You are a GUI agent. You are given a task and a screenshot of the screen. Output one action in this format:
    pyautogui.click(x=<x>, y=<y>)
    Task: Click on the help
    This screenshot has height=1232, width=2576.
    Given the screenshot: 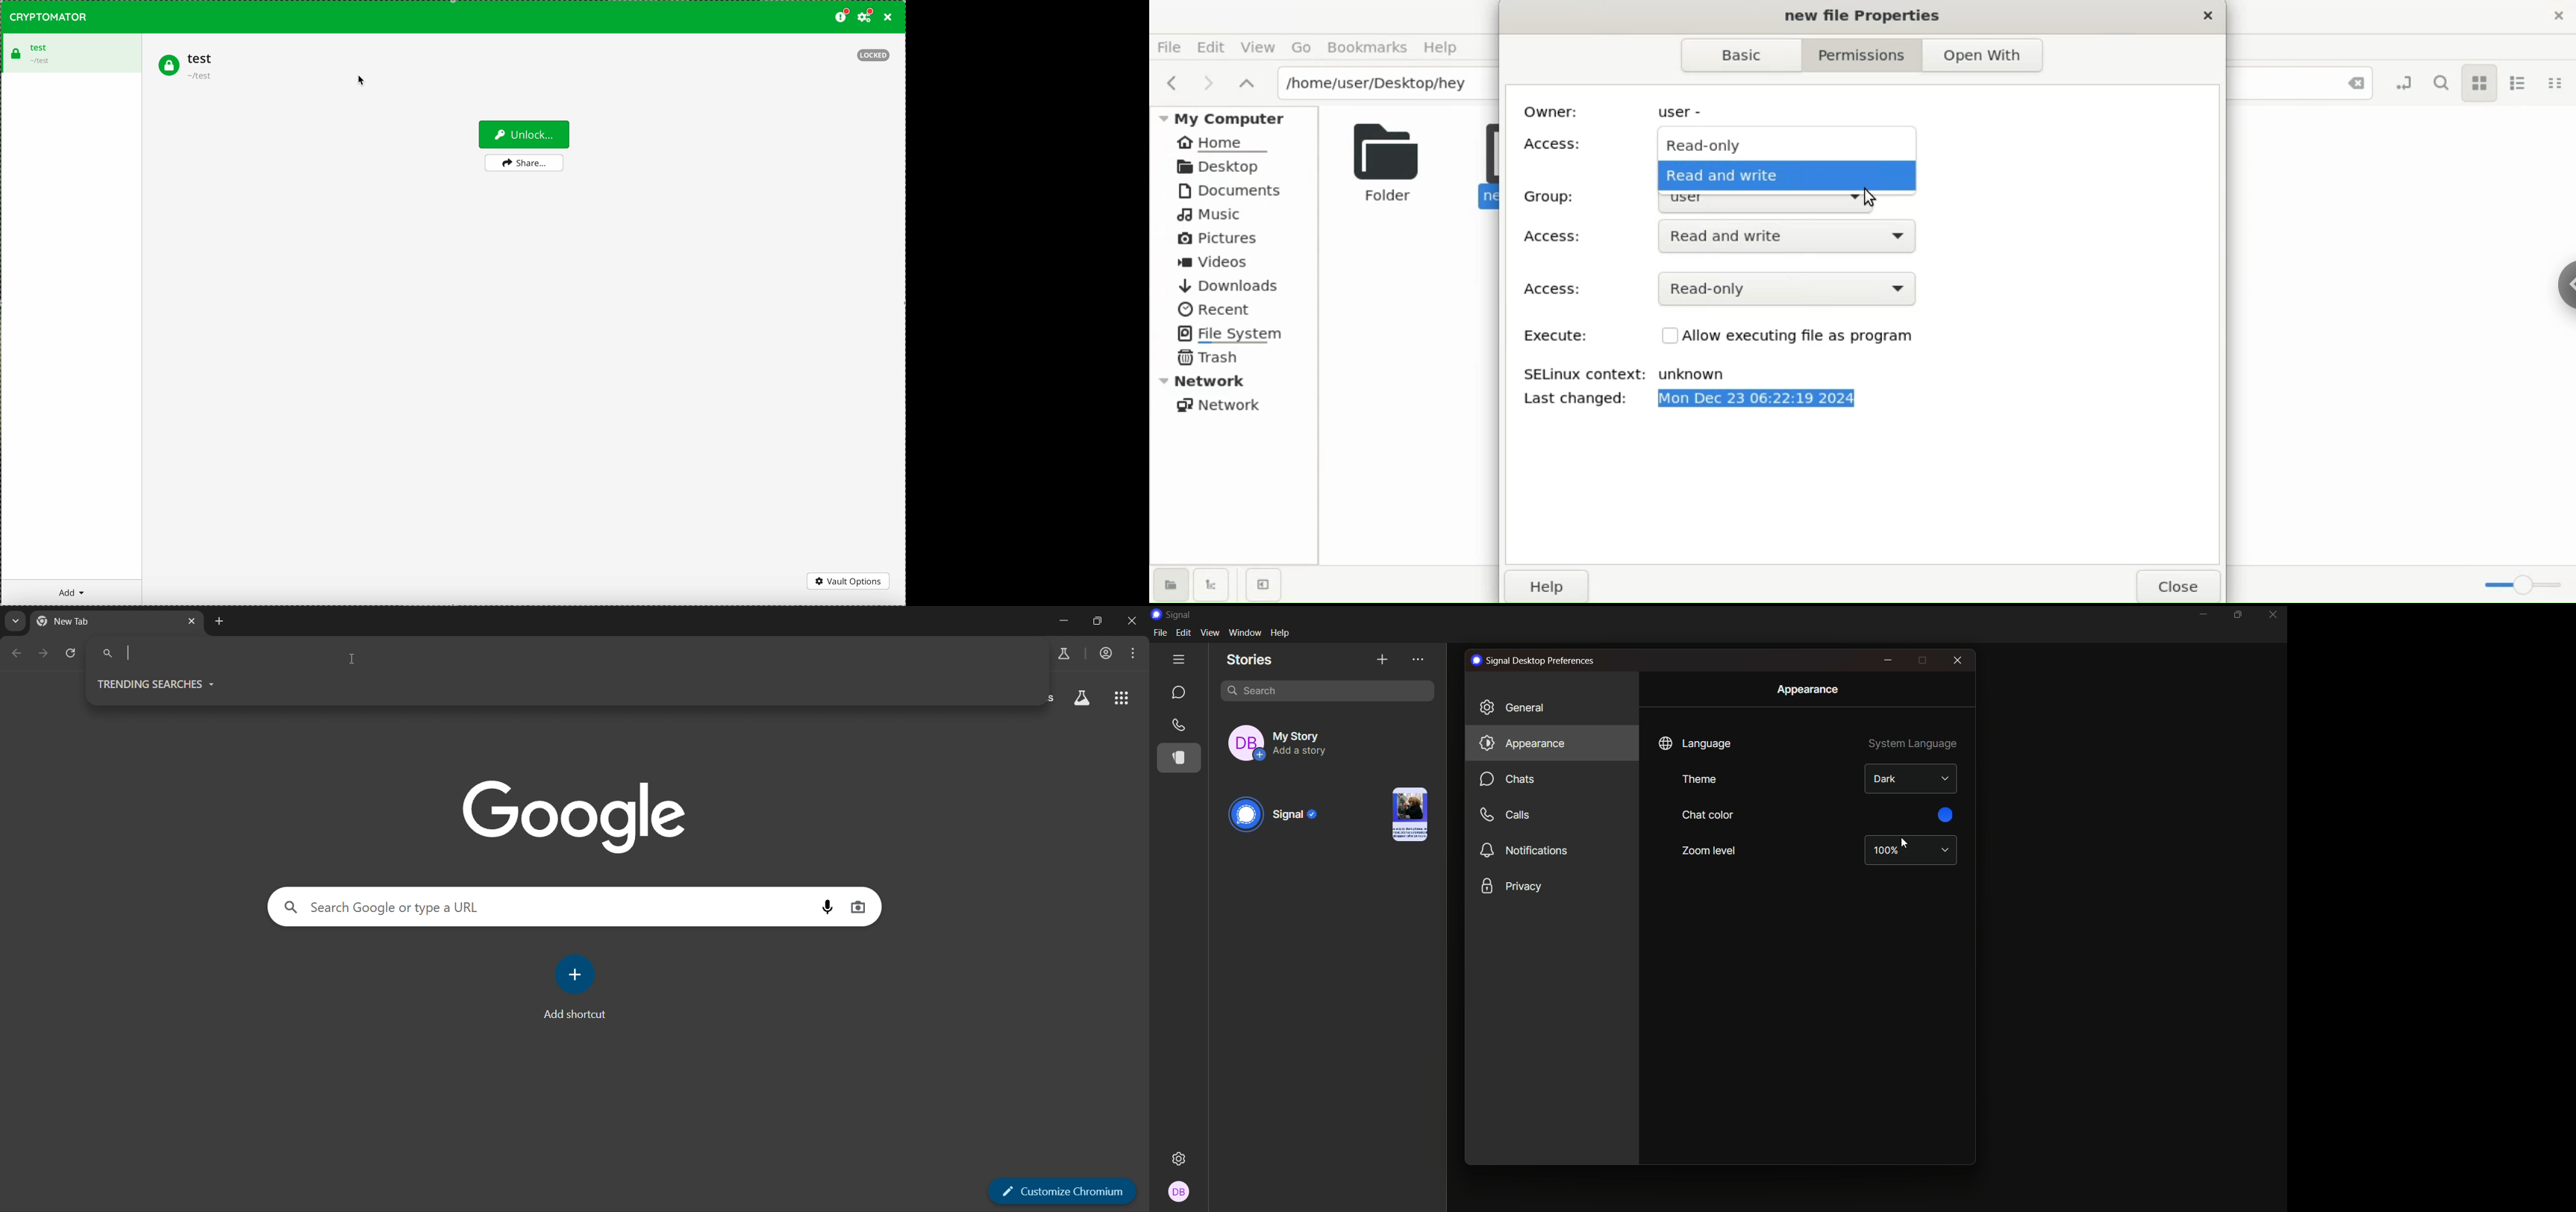 What is the action you would take?
    pyautogui.click(x=1283, y=632)
    